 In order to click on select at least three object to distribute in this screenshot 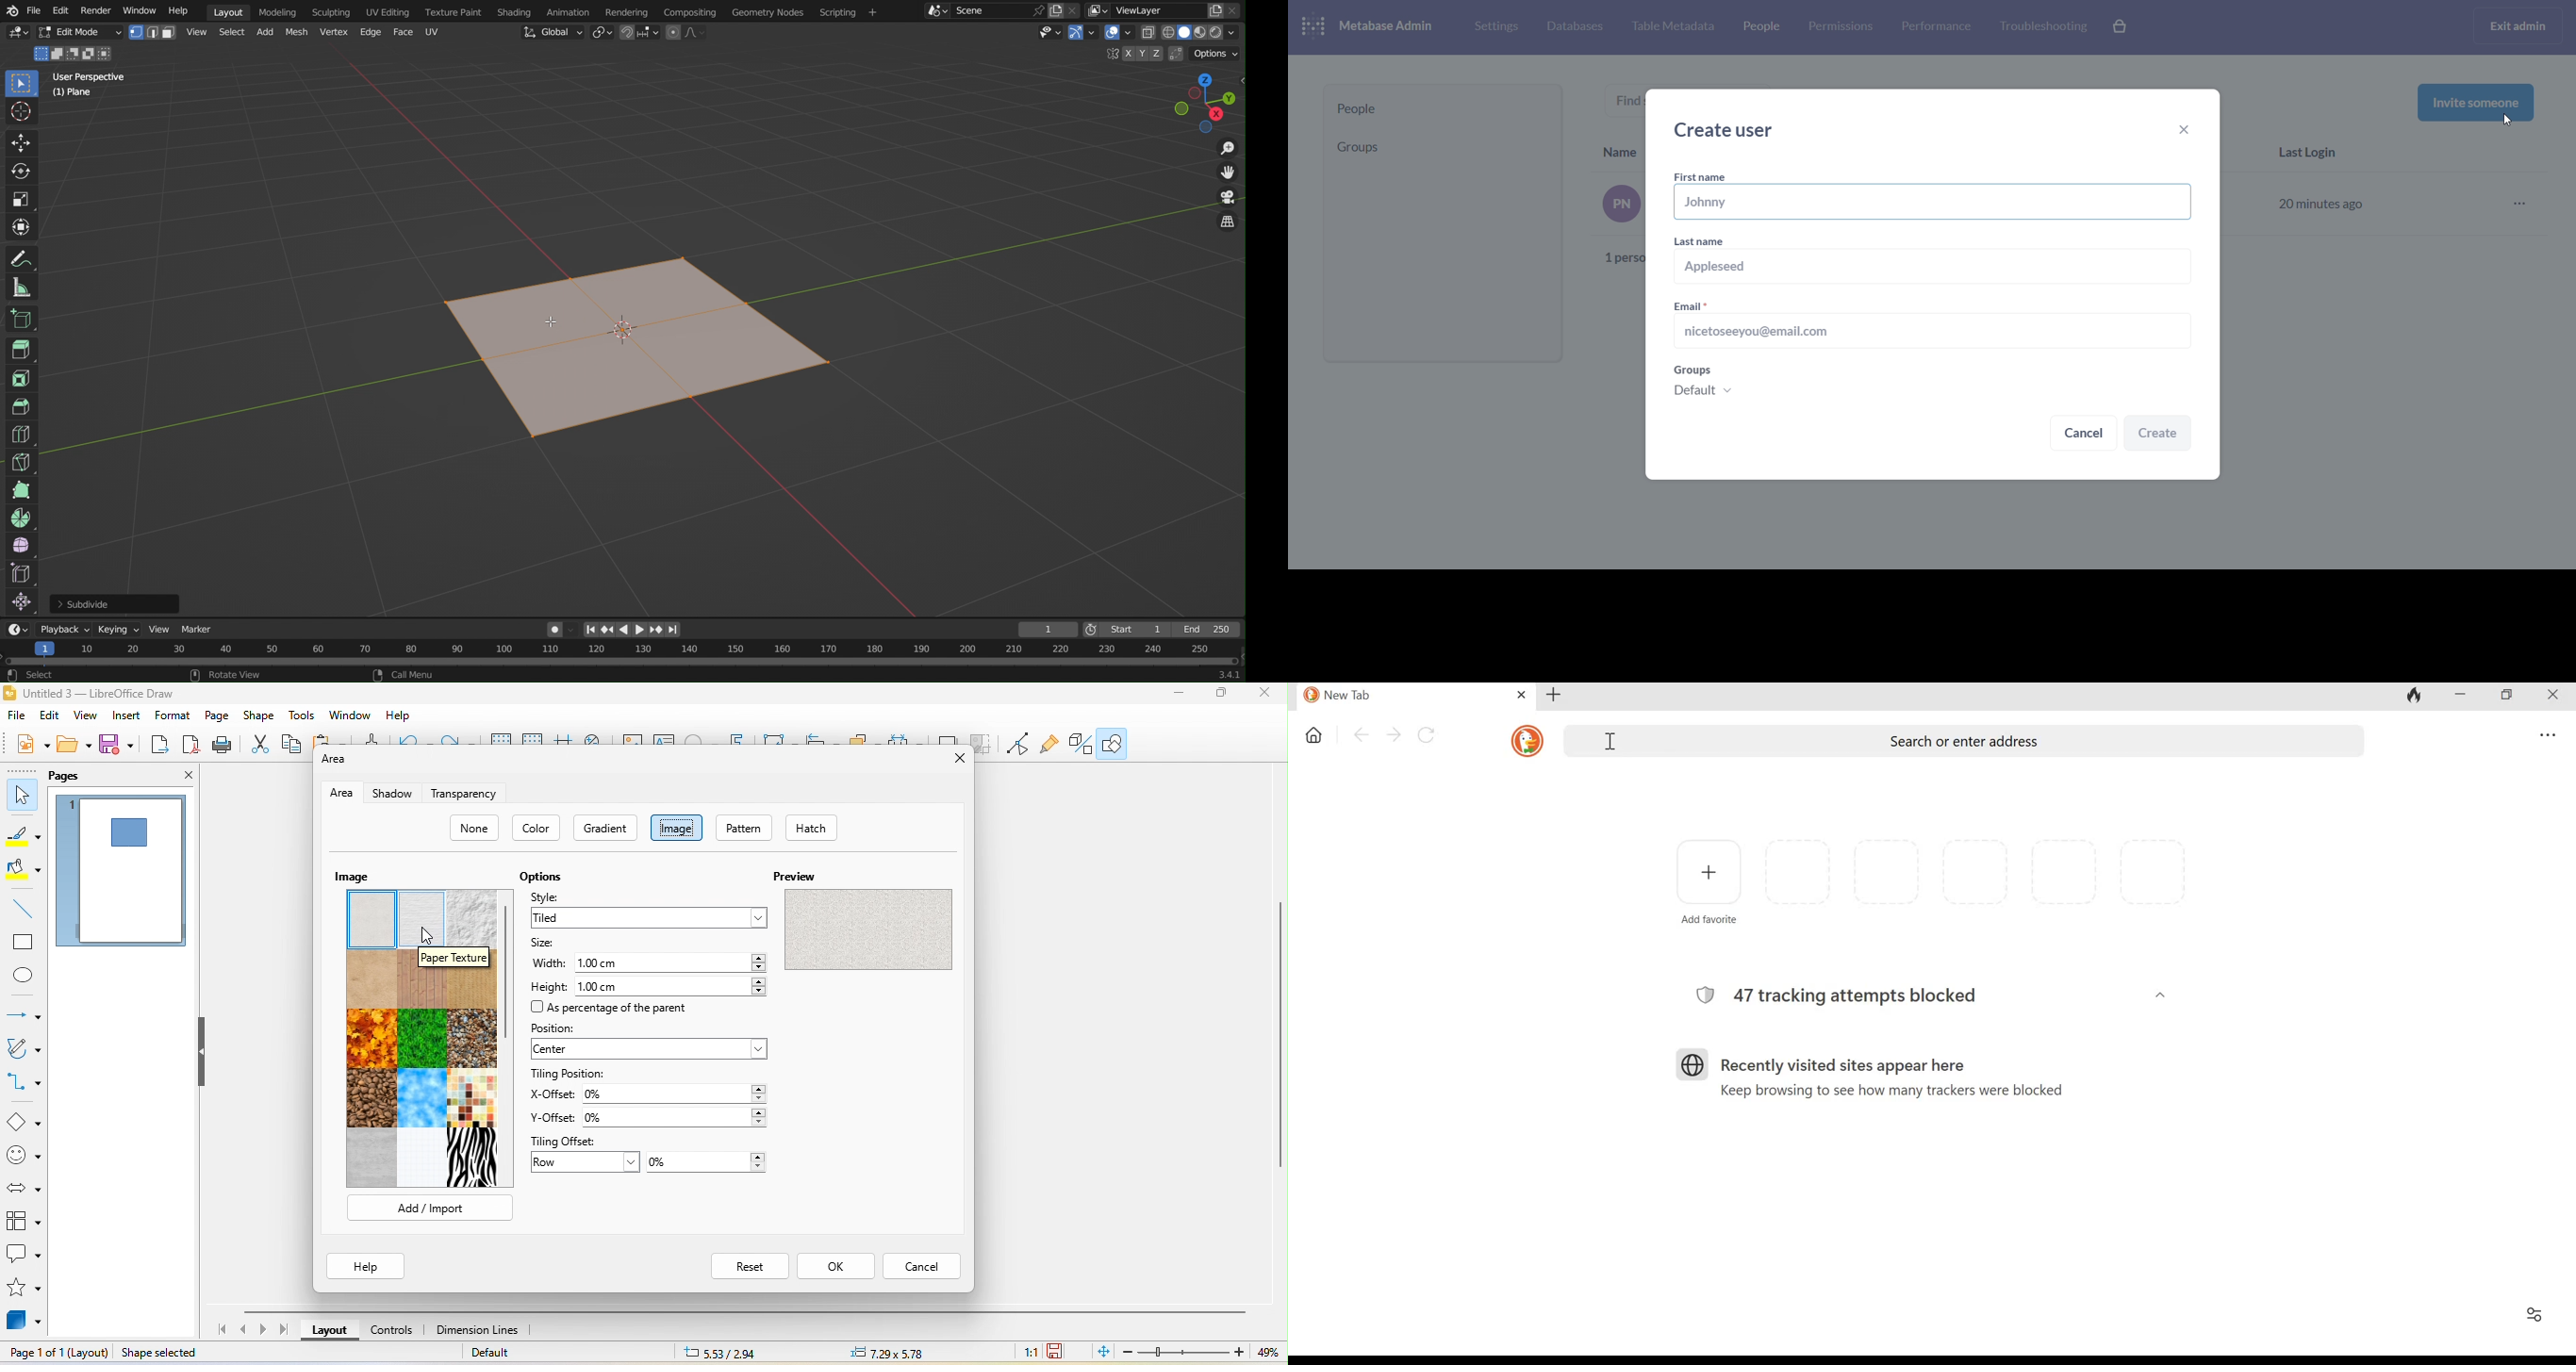, I will do `click(904, 738)`.